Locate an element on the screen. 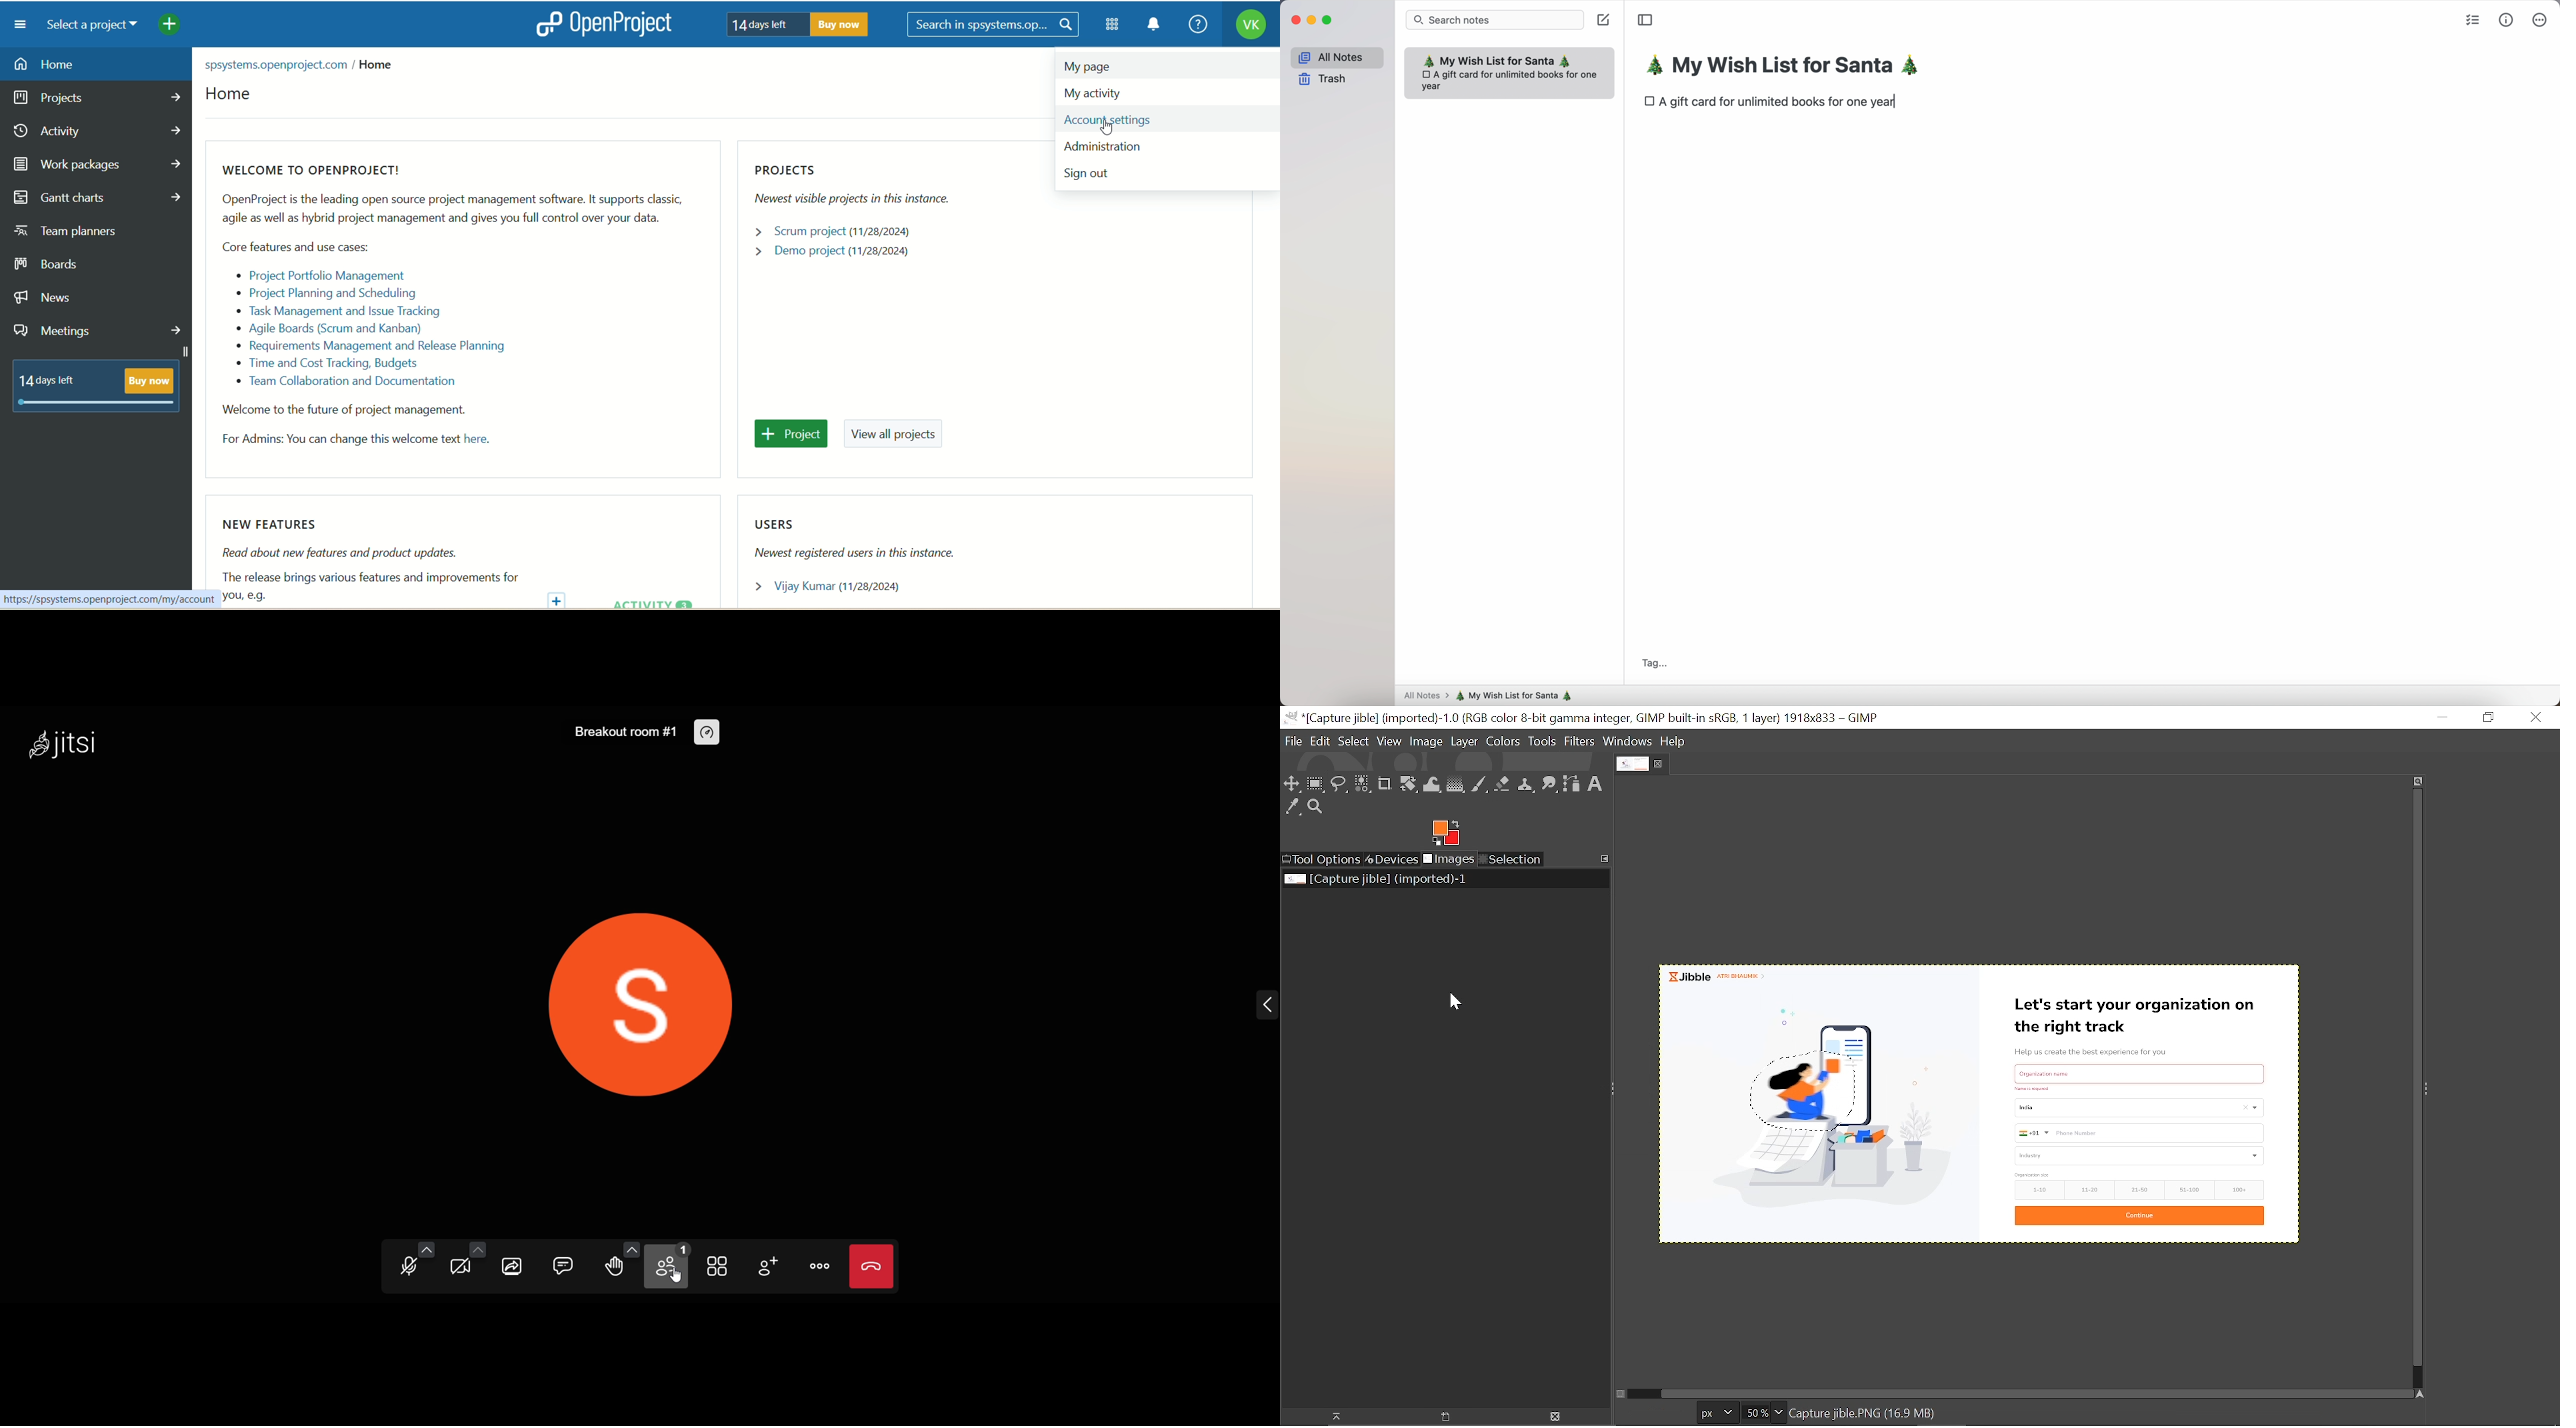  Eraser tool is located at coordinates (1502, 784).